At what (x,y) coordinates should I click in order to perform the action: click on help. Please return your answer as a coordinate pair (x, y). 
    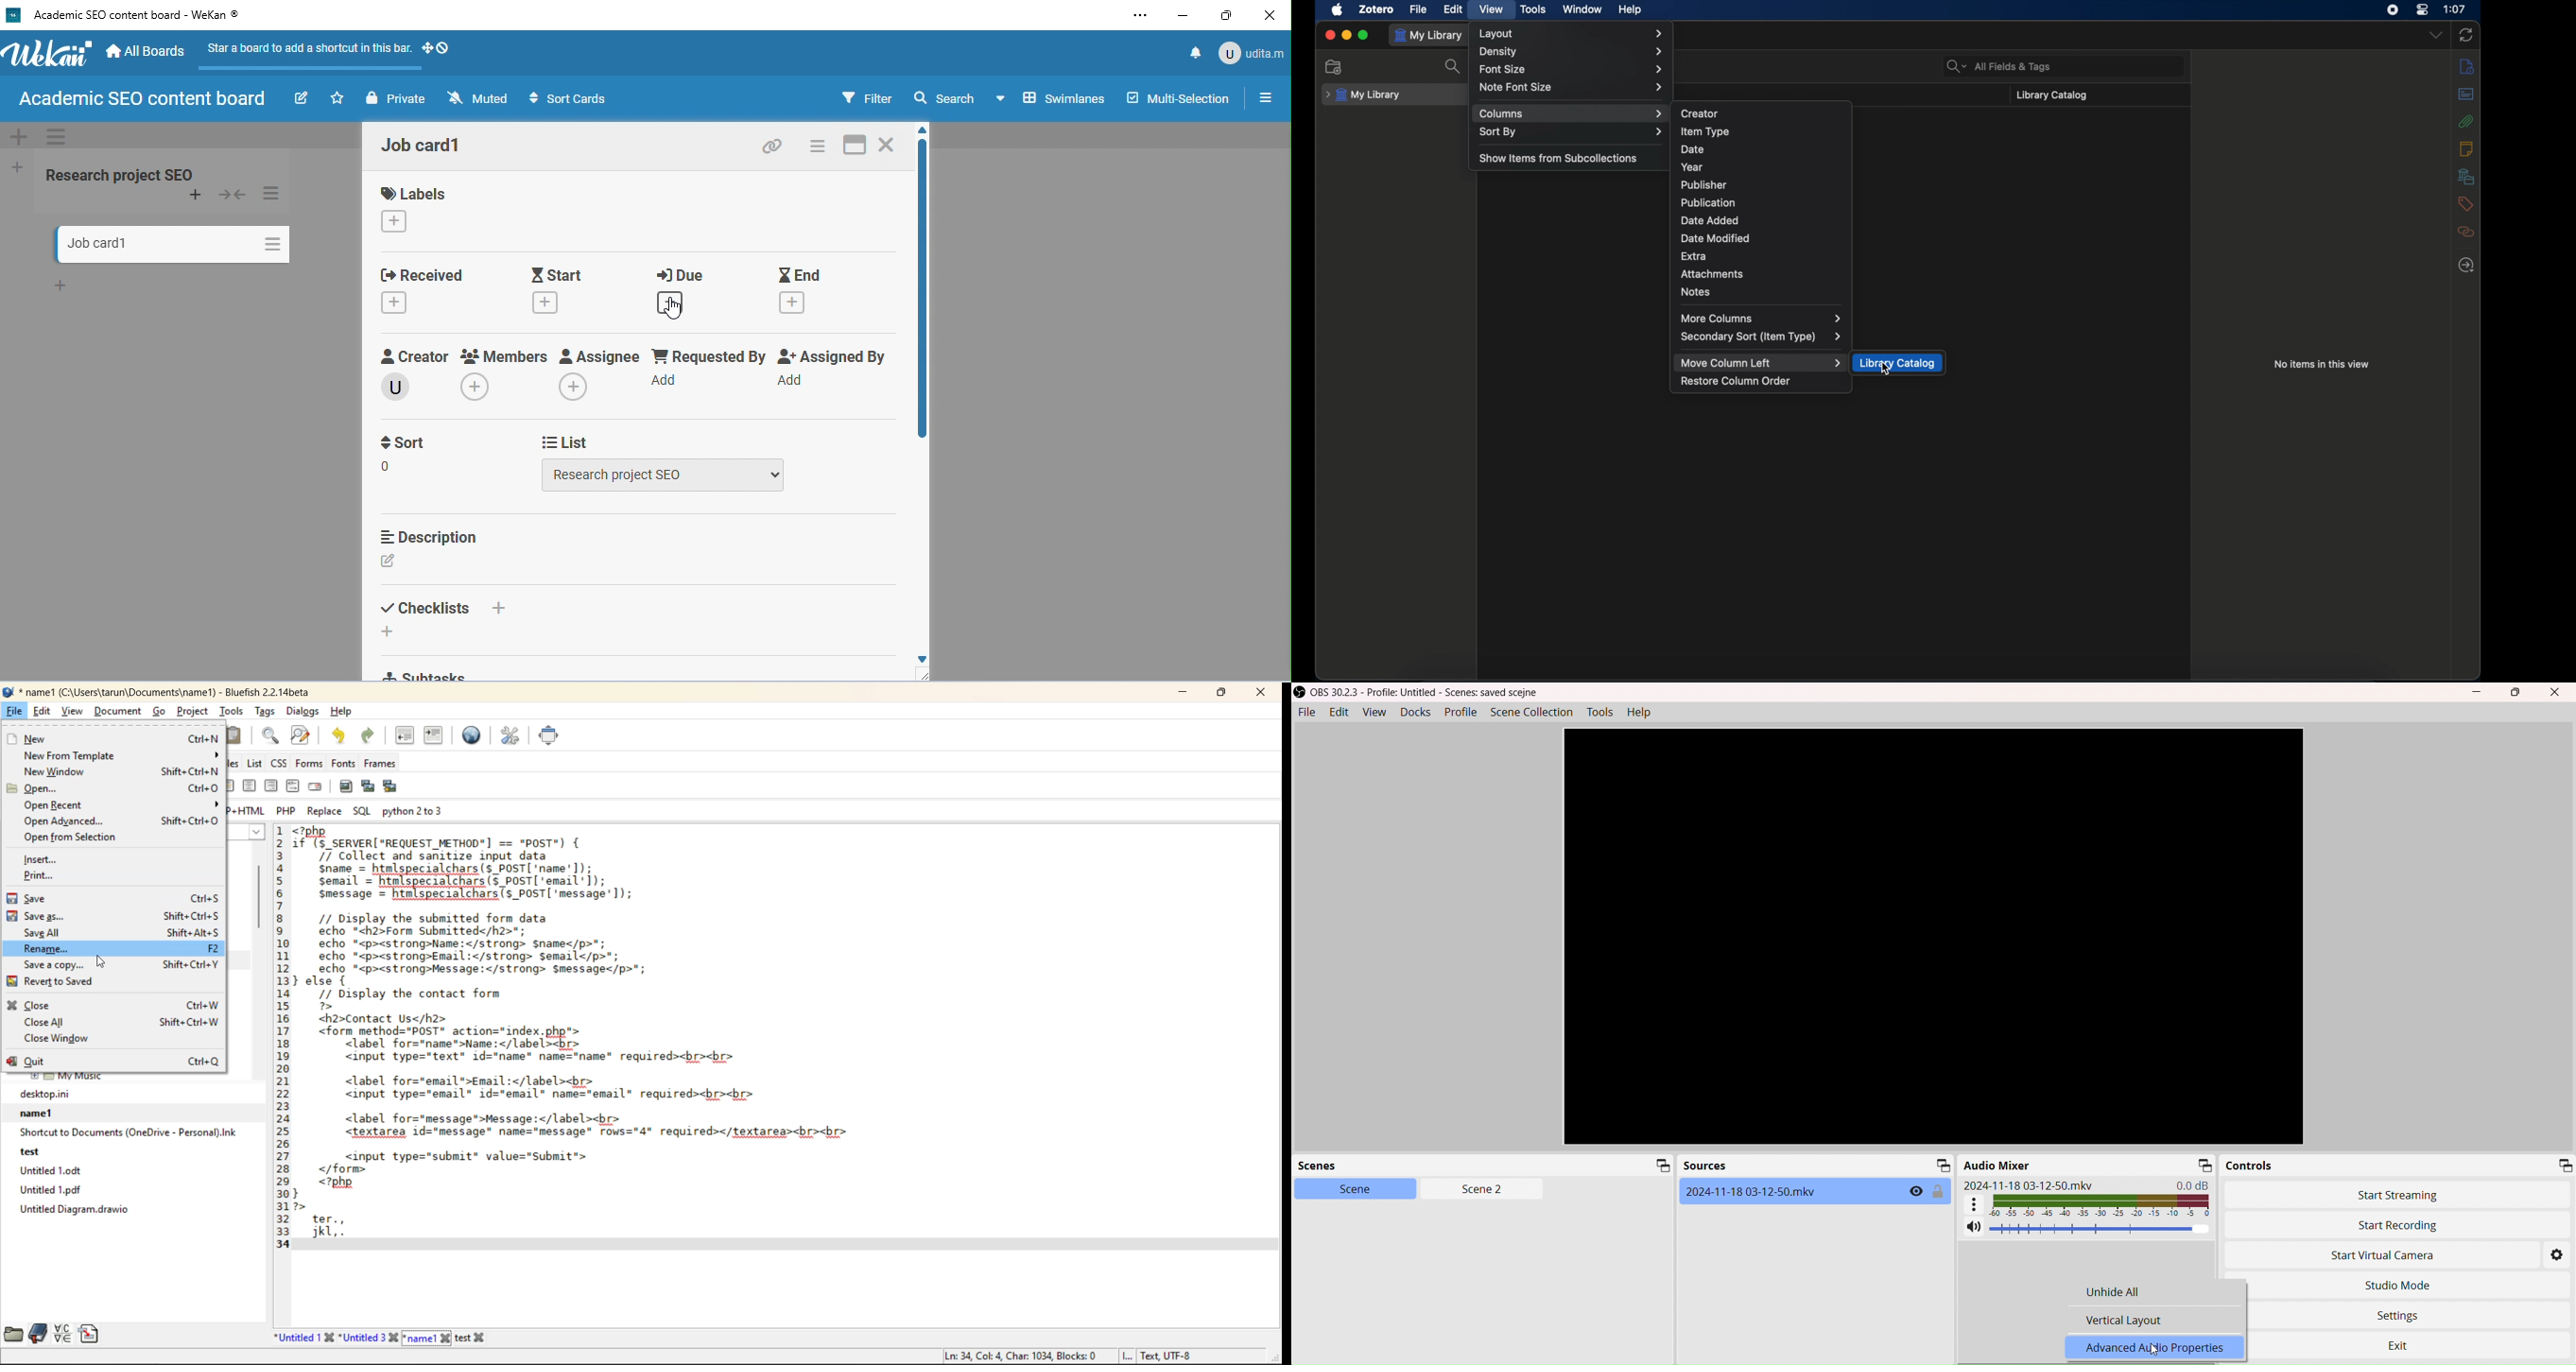
    Looking at the image, I should click on (1631, 10).